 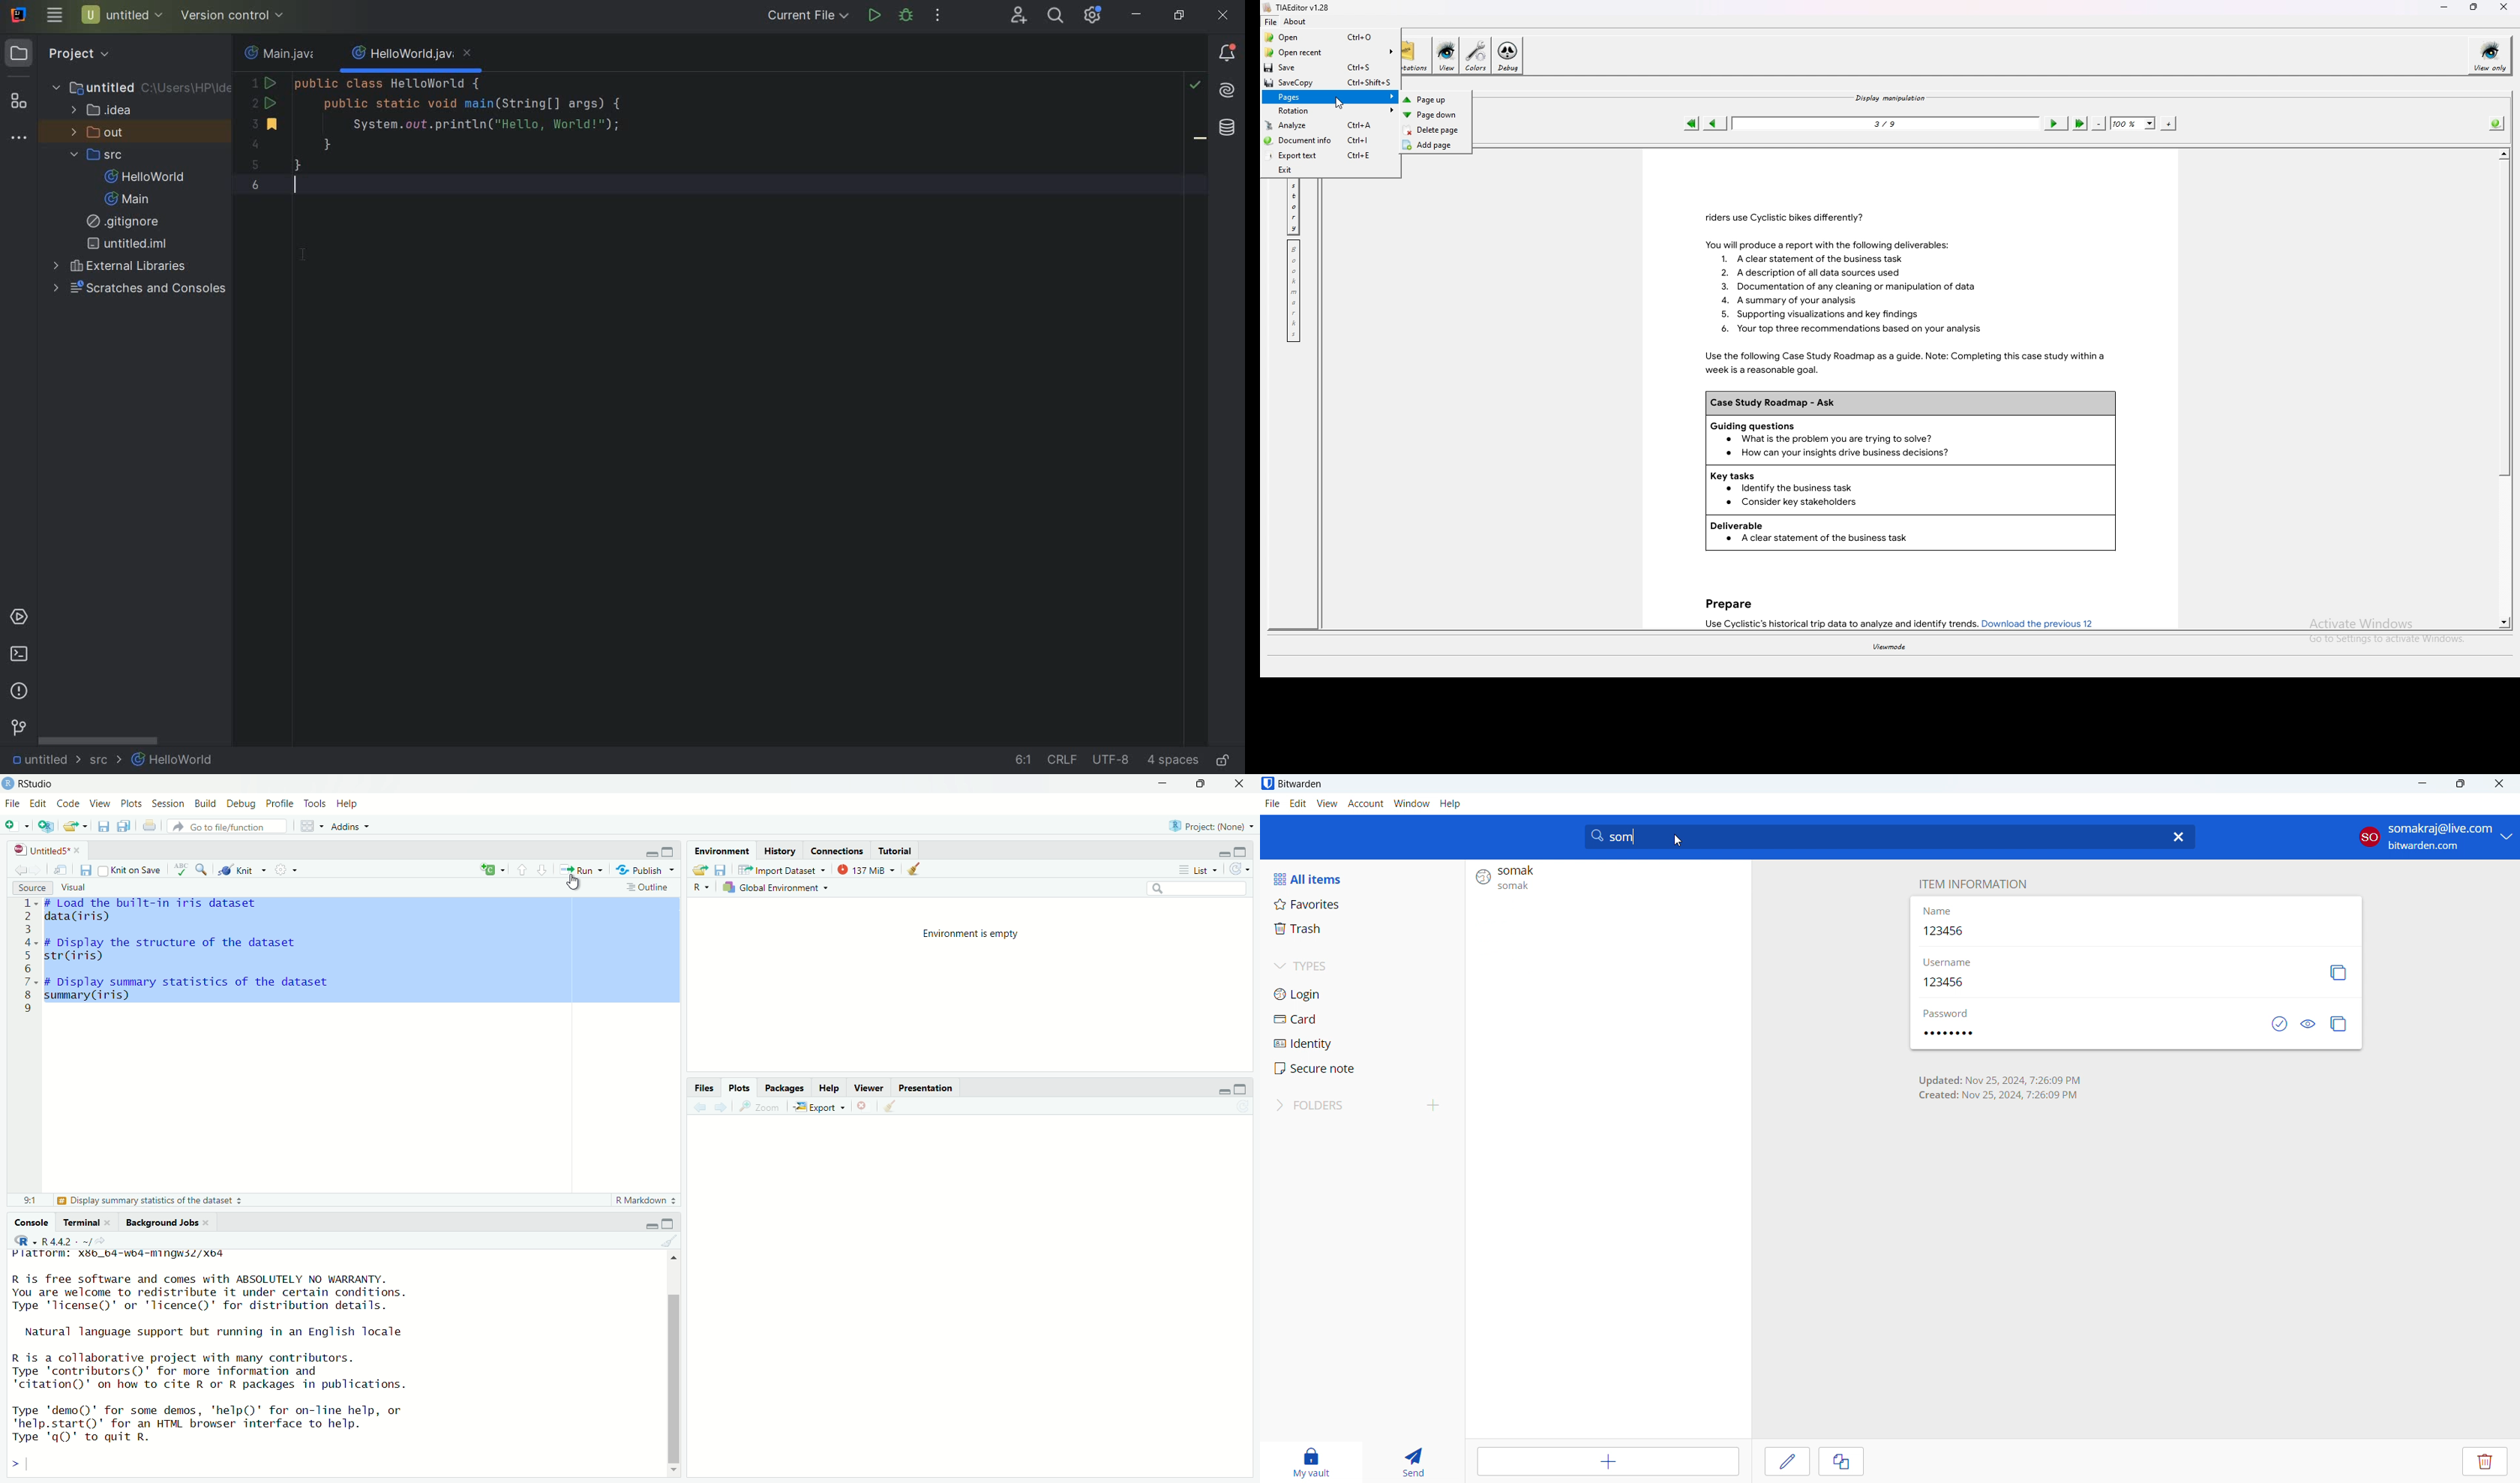 I want to click on Console, so click(x=30, y=1222).